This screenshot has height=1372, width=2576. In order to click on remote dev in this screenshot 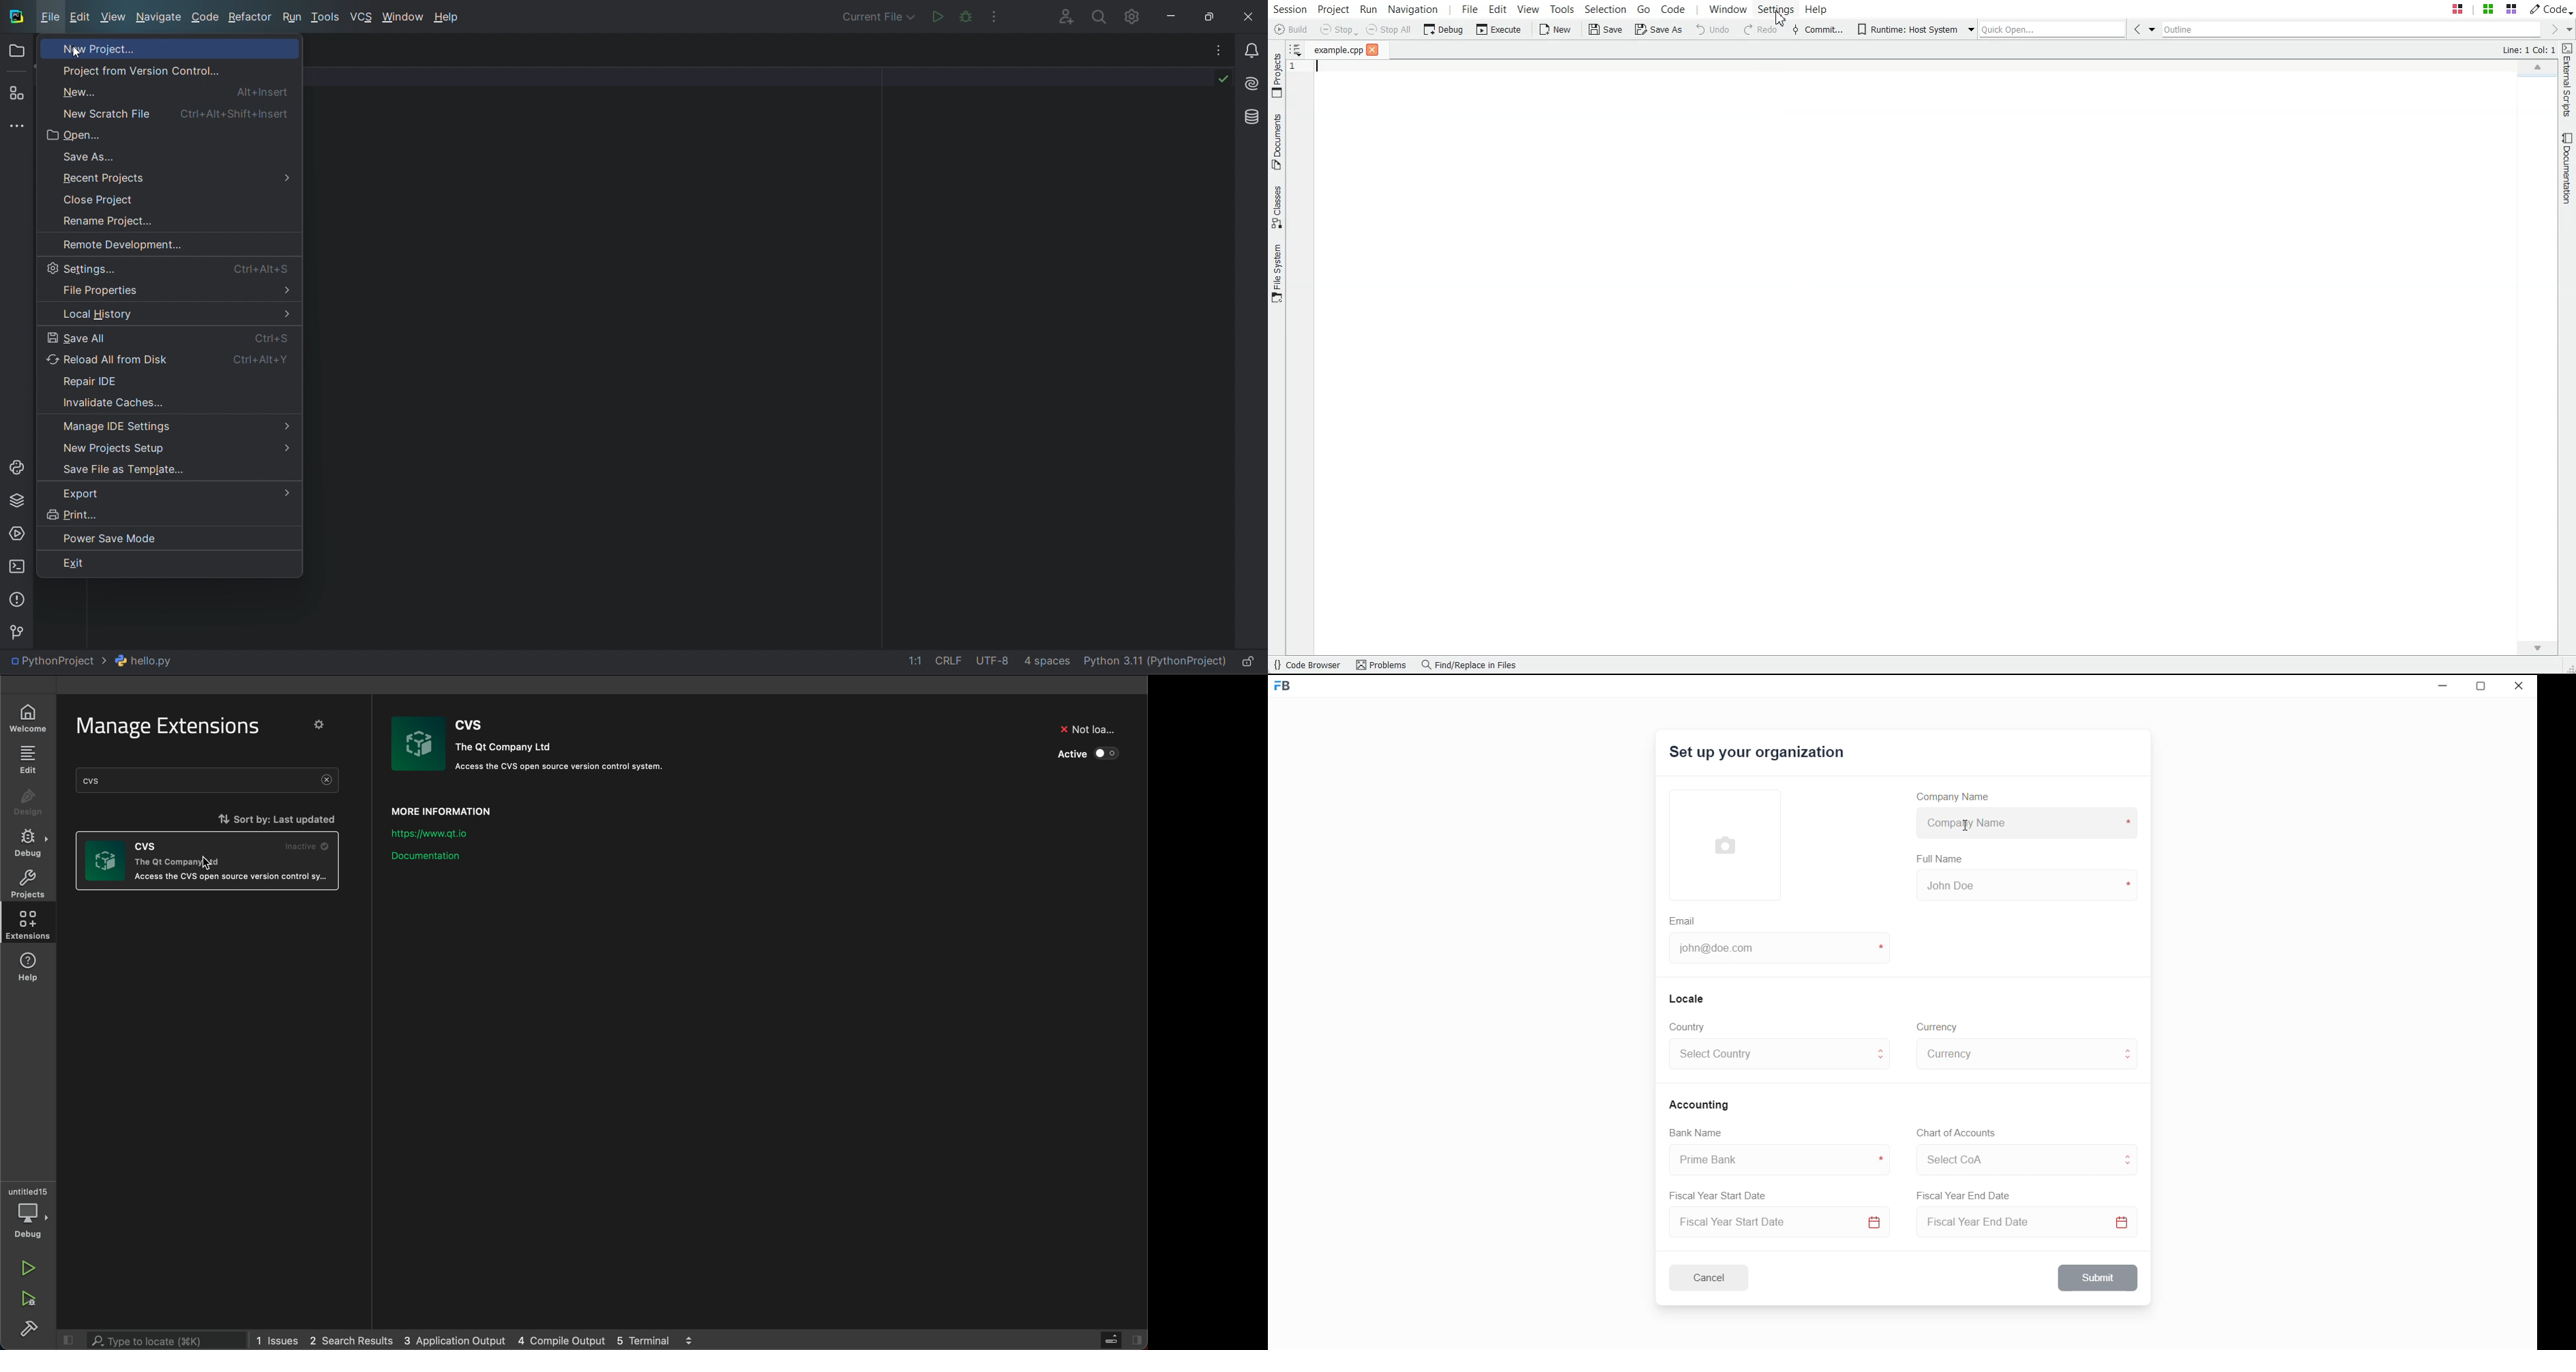, I will do `click(166, 242)`.